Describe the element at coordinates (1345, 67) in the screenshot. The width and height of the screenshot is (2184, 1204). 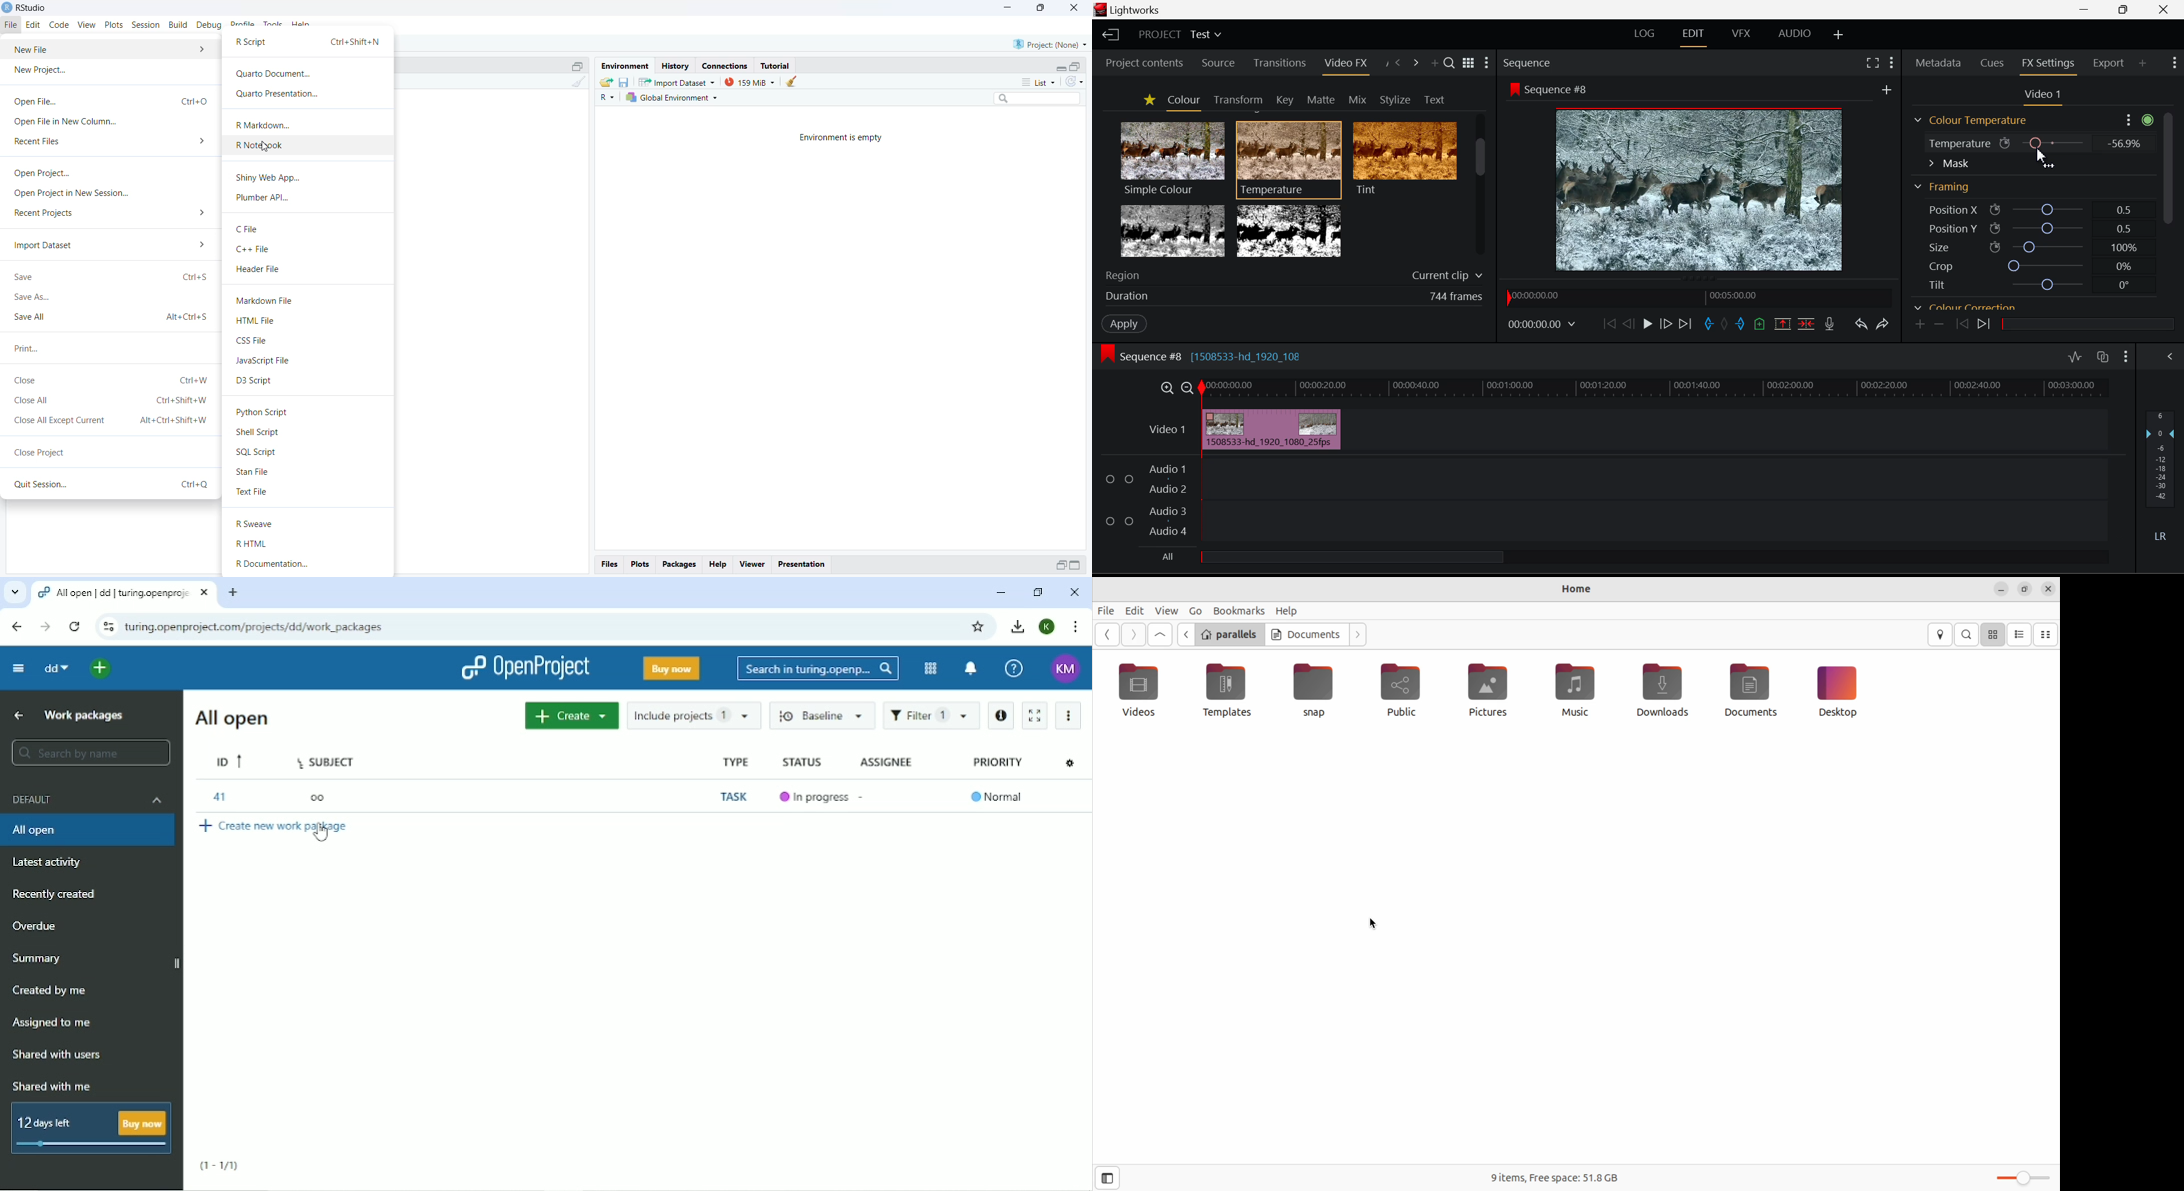
I see `Video FX` at that location.